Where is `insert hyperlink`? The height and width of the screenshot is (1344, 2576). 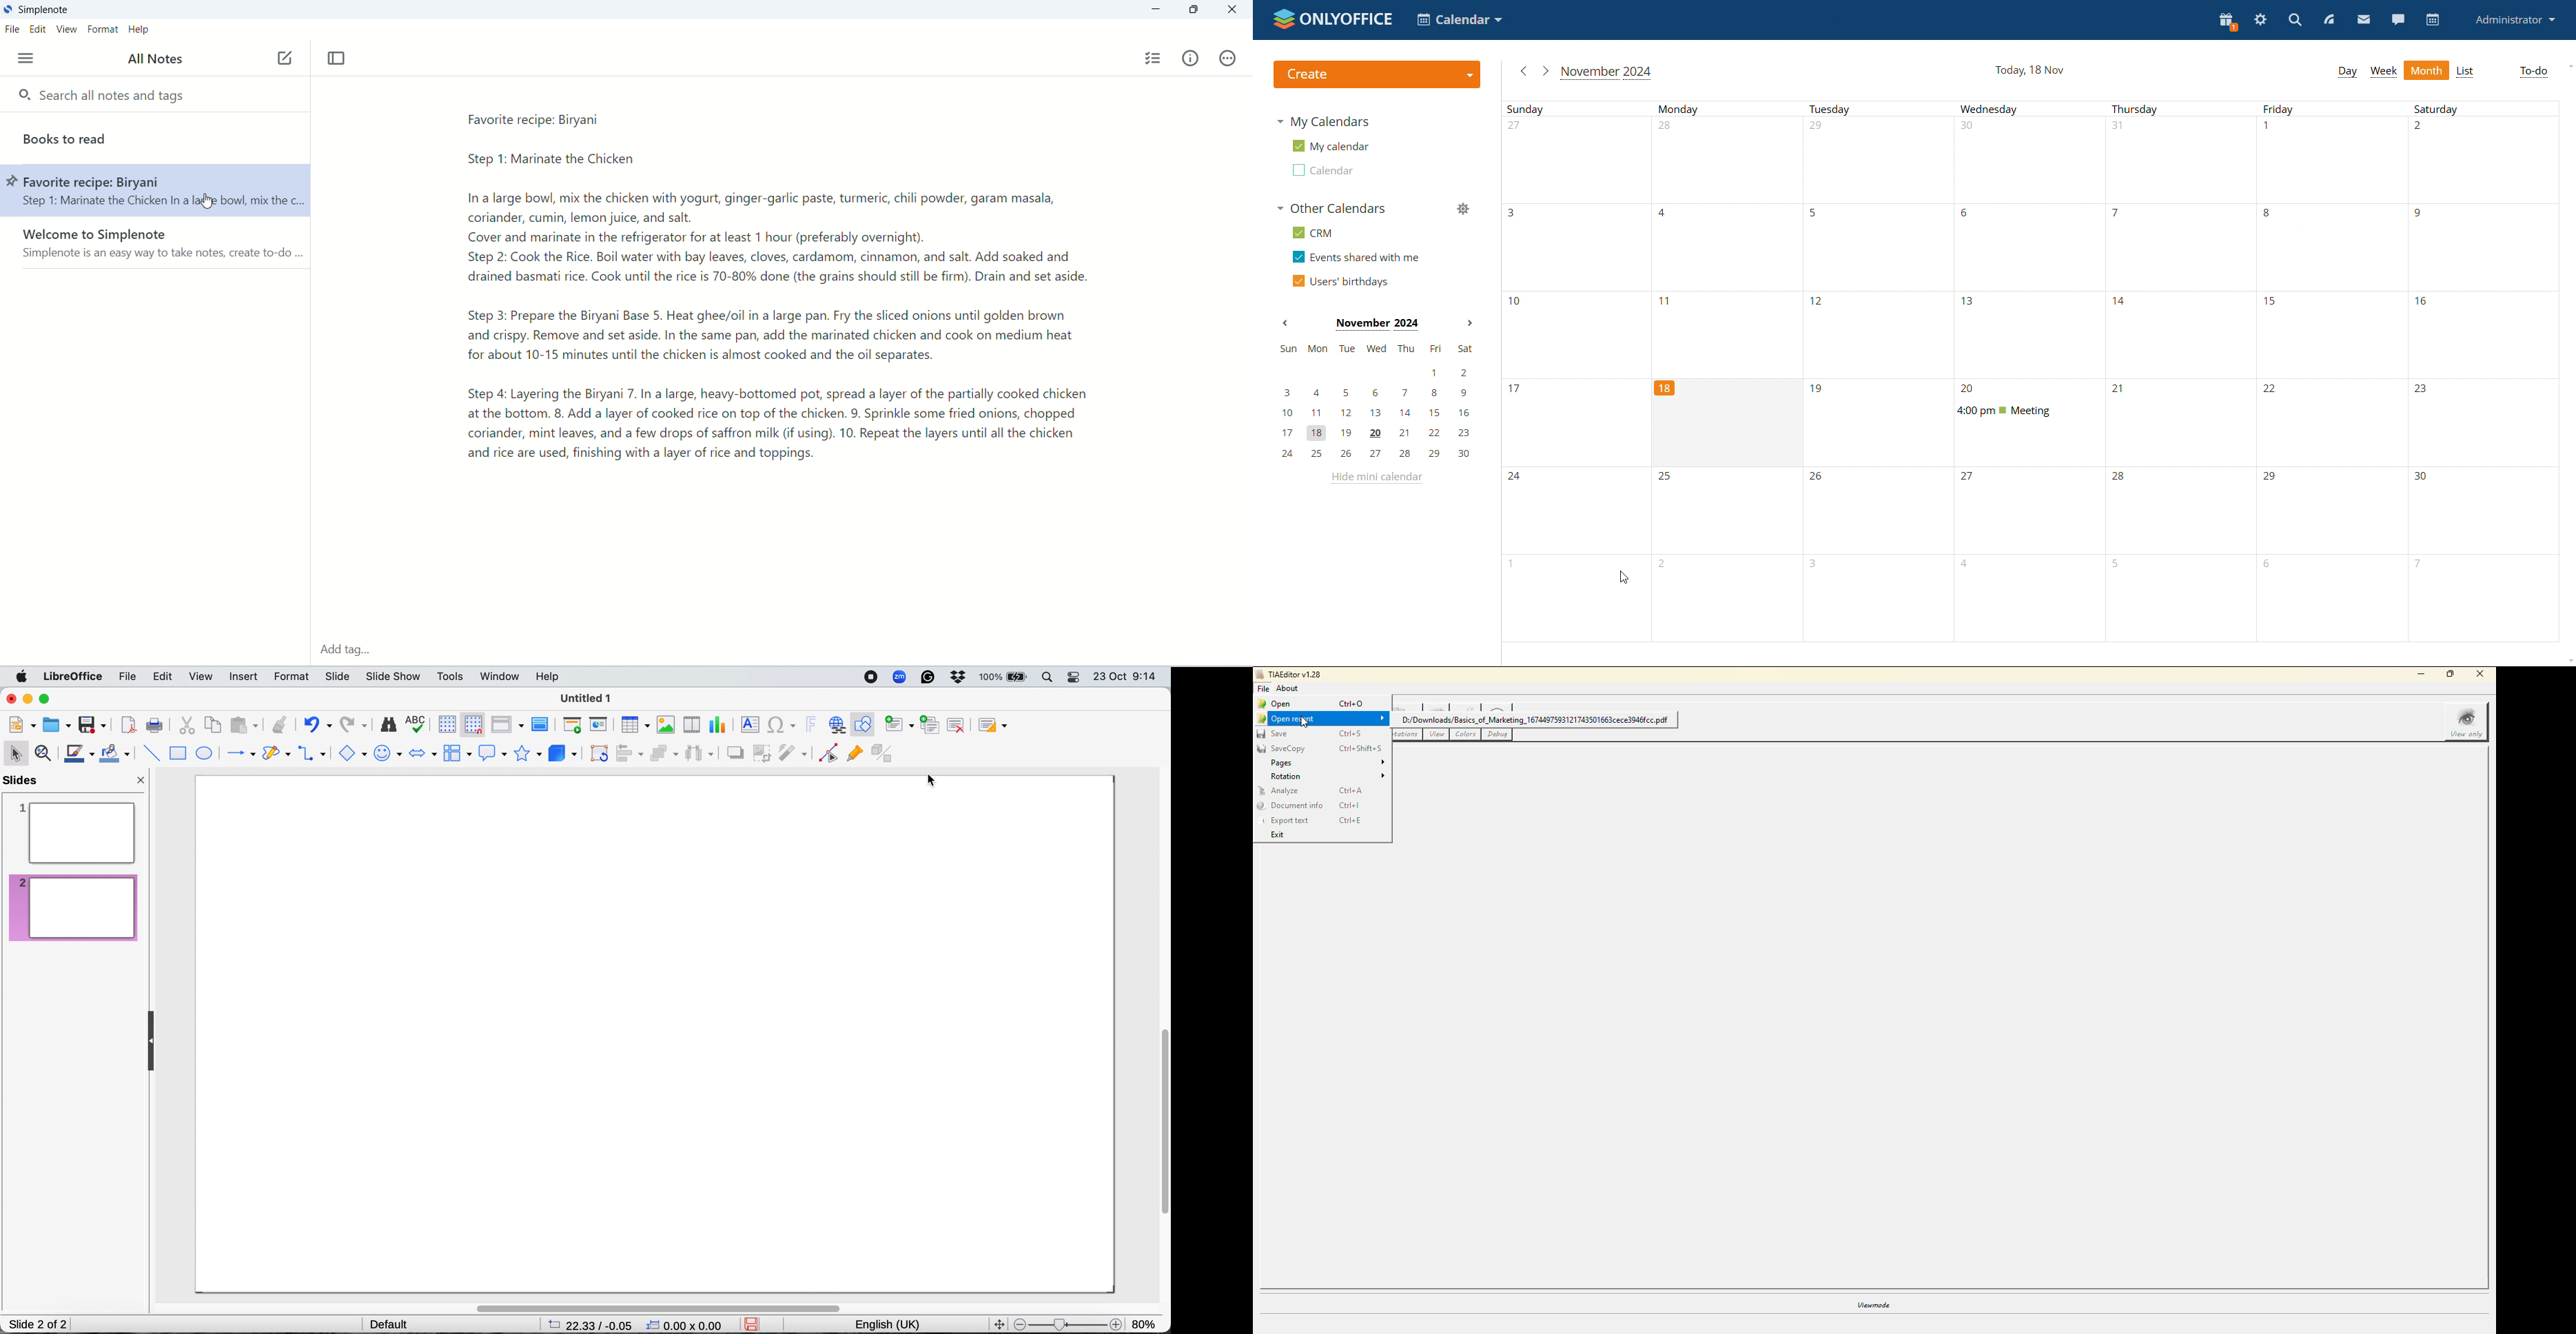 insert hyperlink is located at coordinates (838, 725).